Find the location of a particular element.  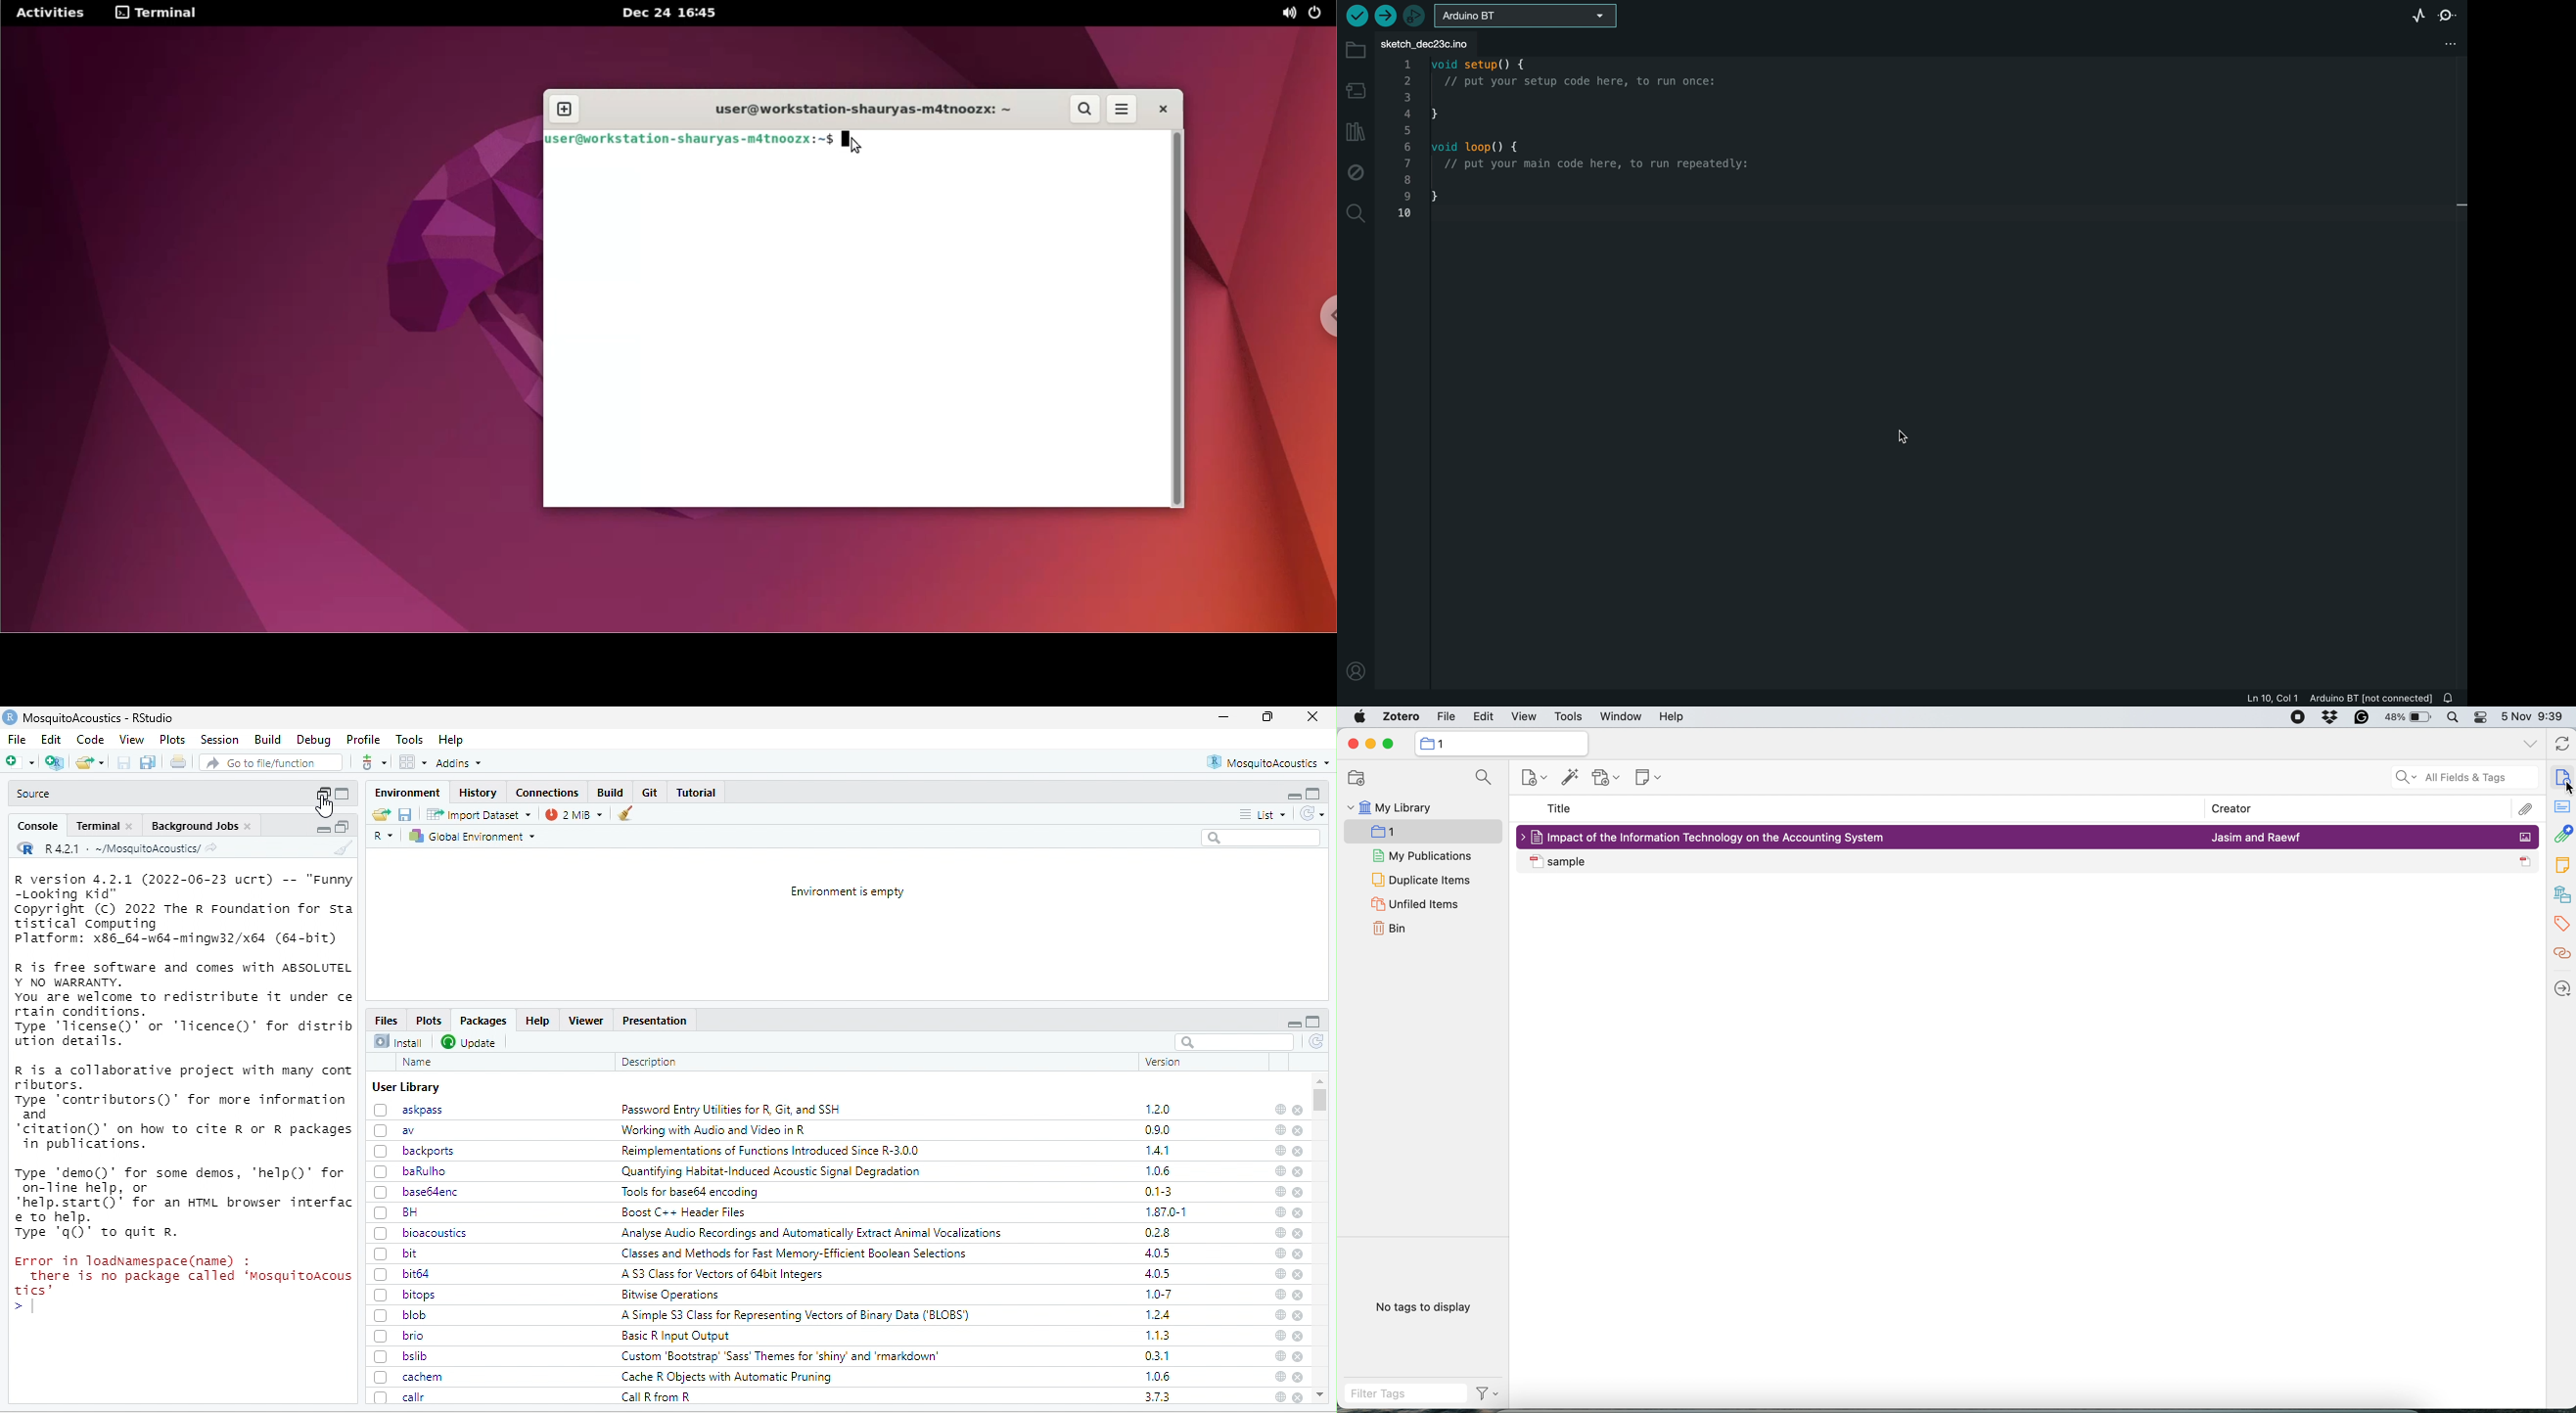

MosquitoAcoustics is located at coordinates (1268, 762).